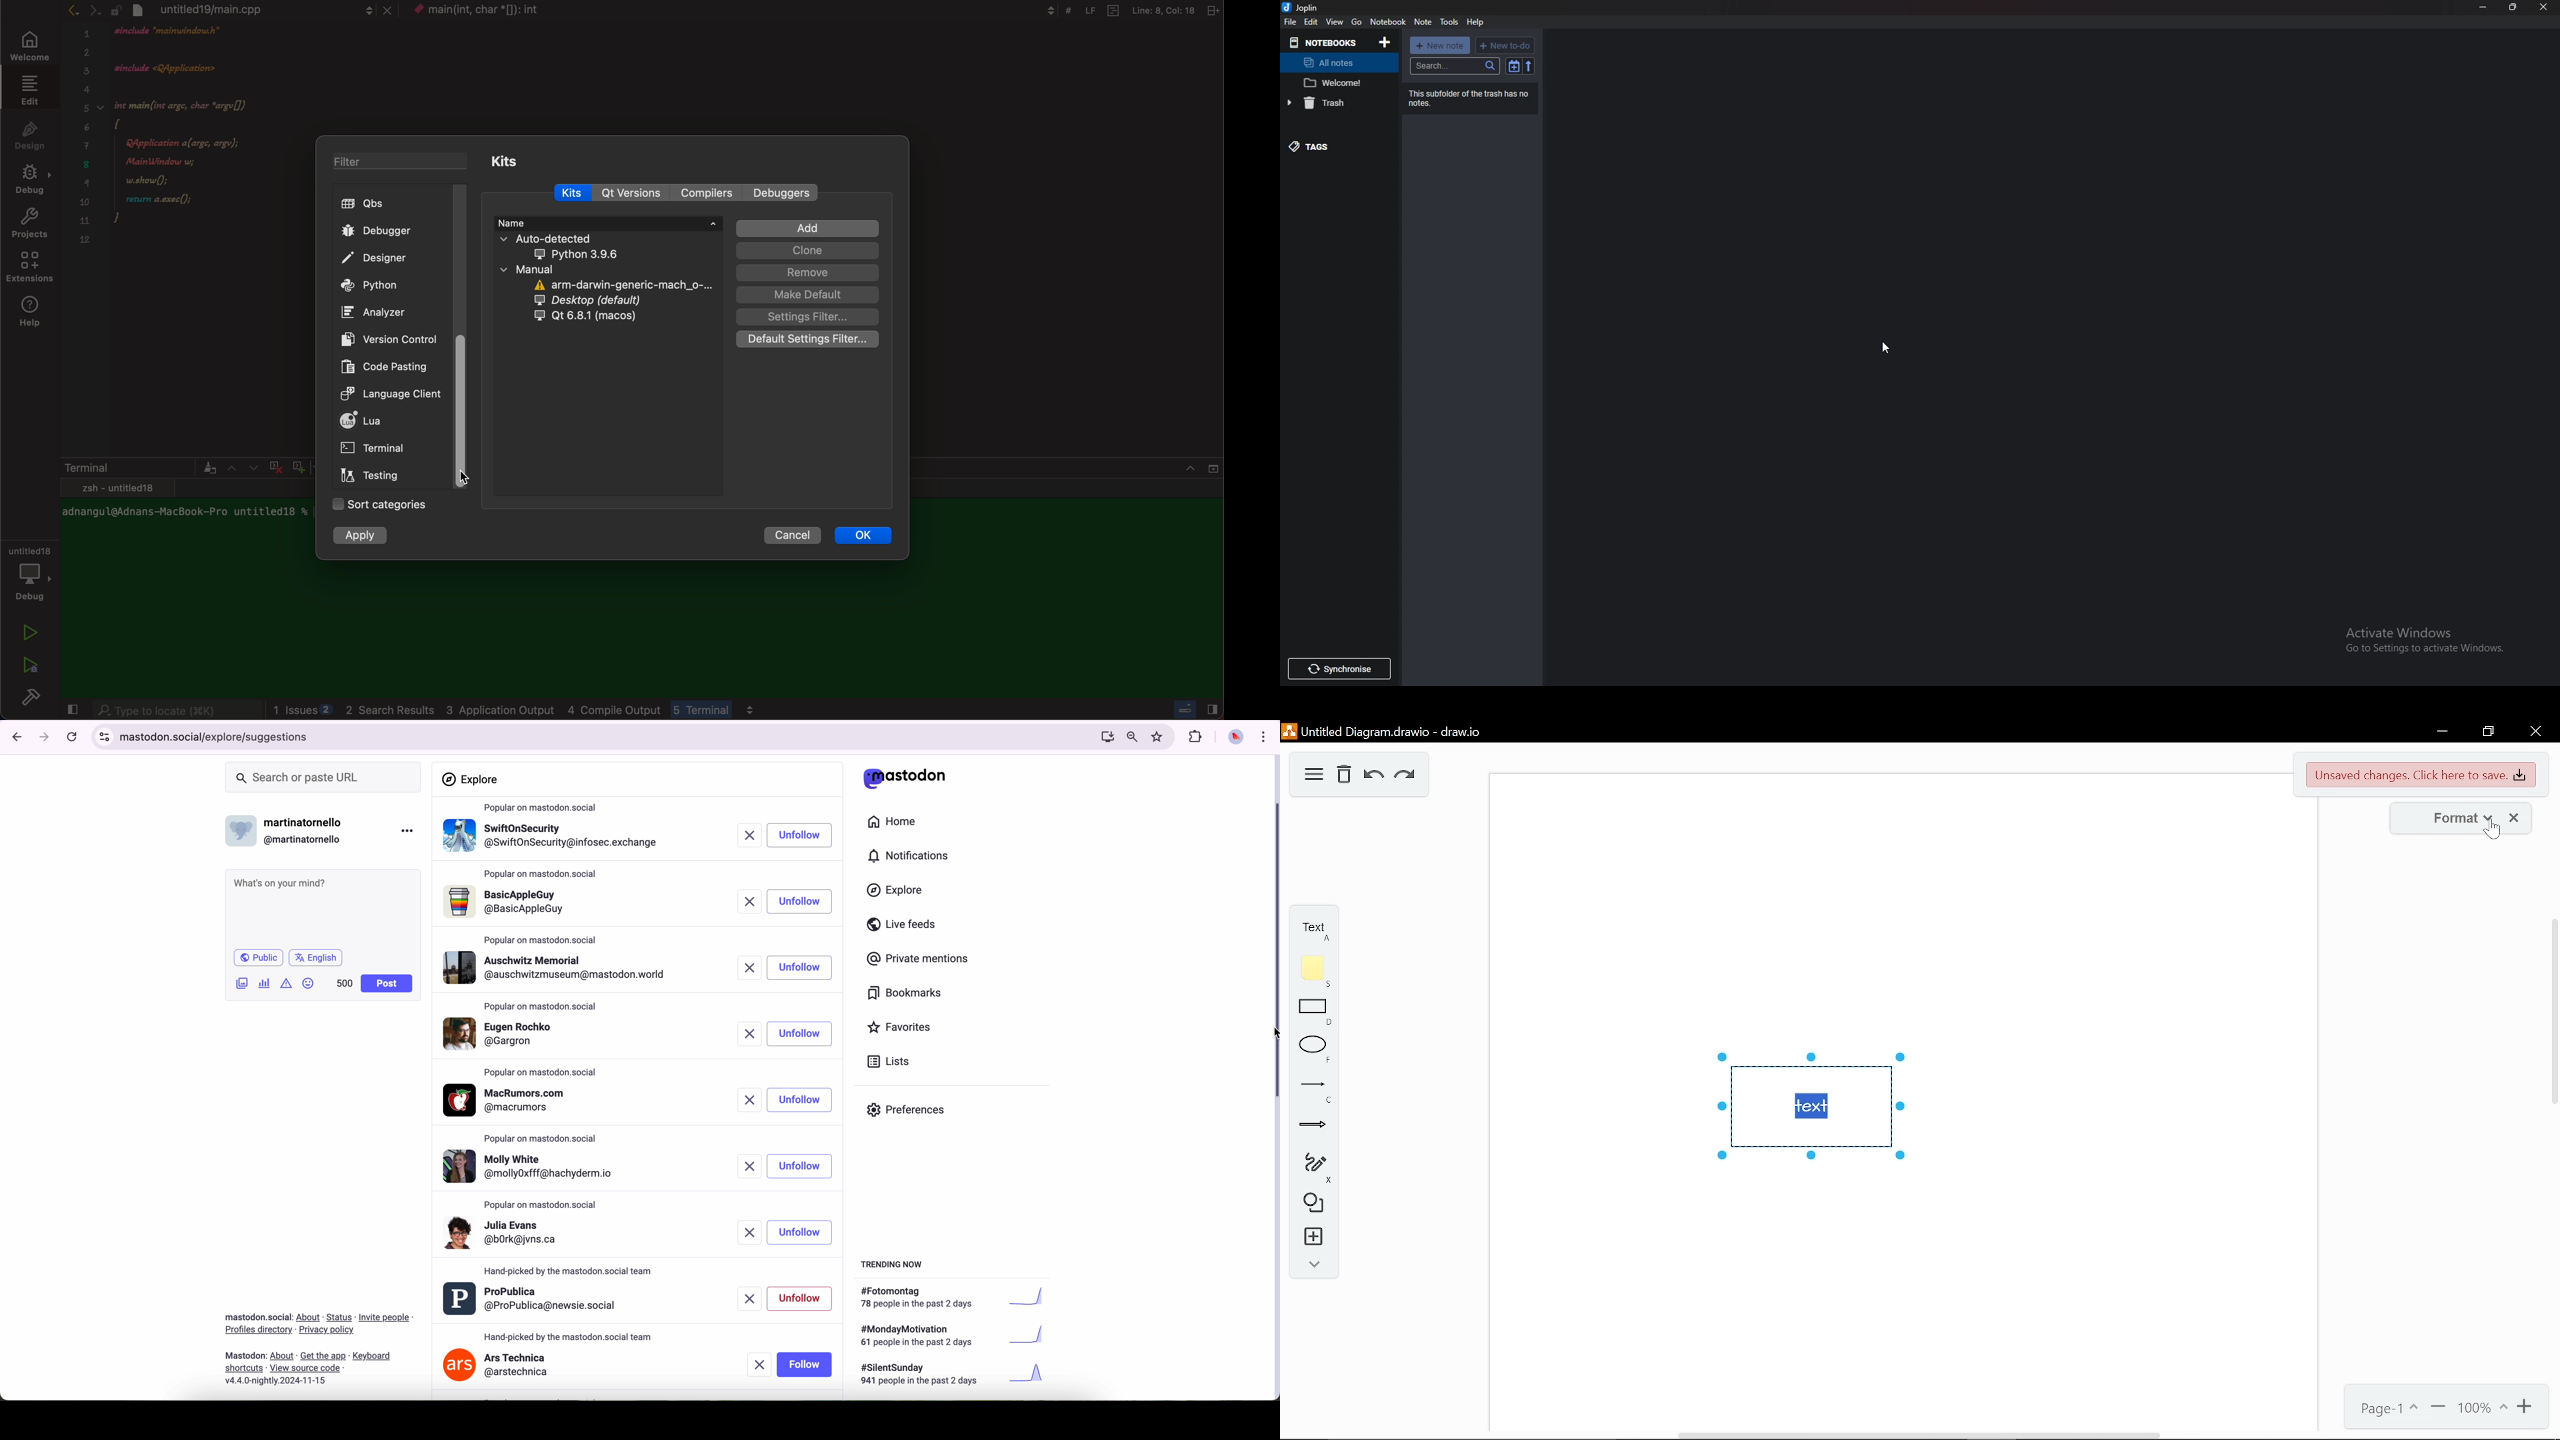 The width and height of the screenshot is (2576, 1456). Describe the element at coordinates (29, 225) in the screenshot. I see `projects` at that location.